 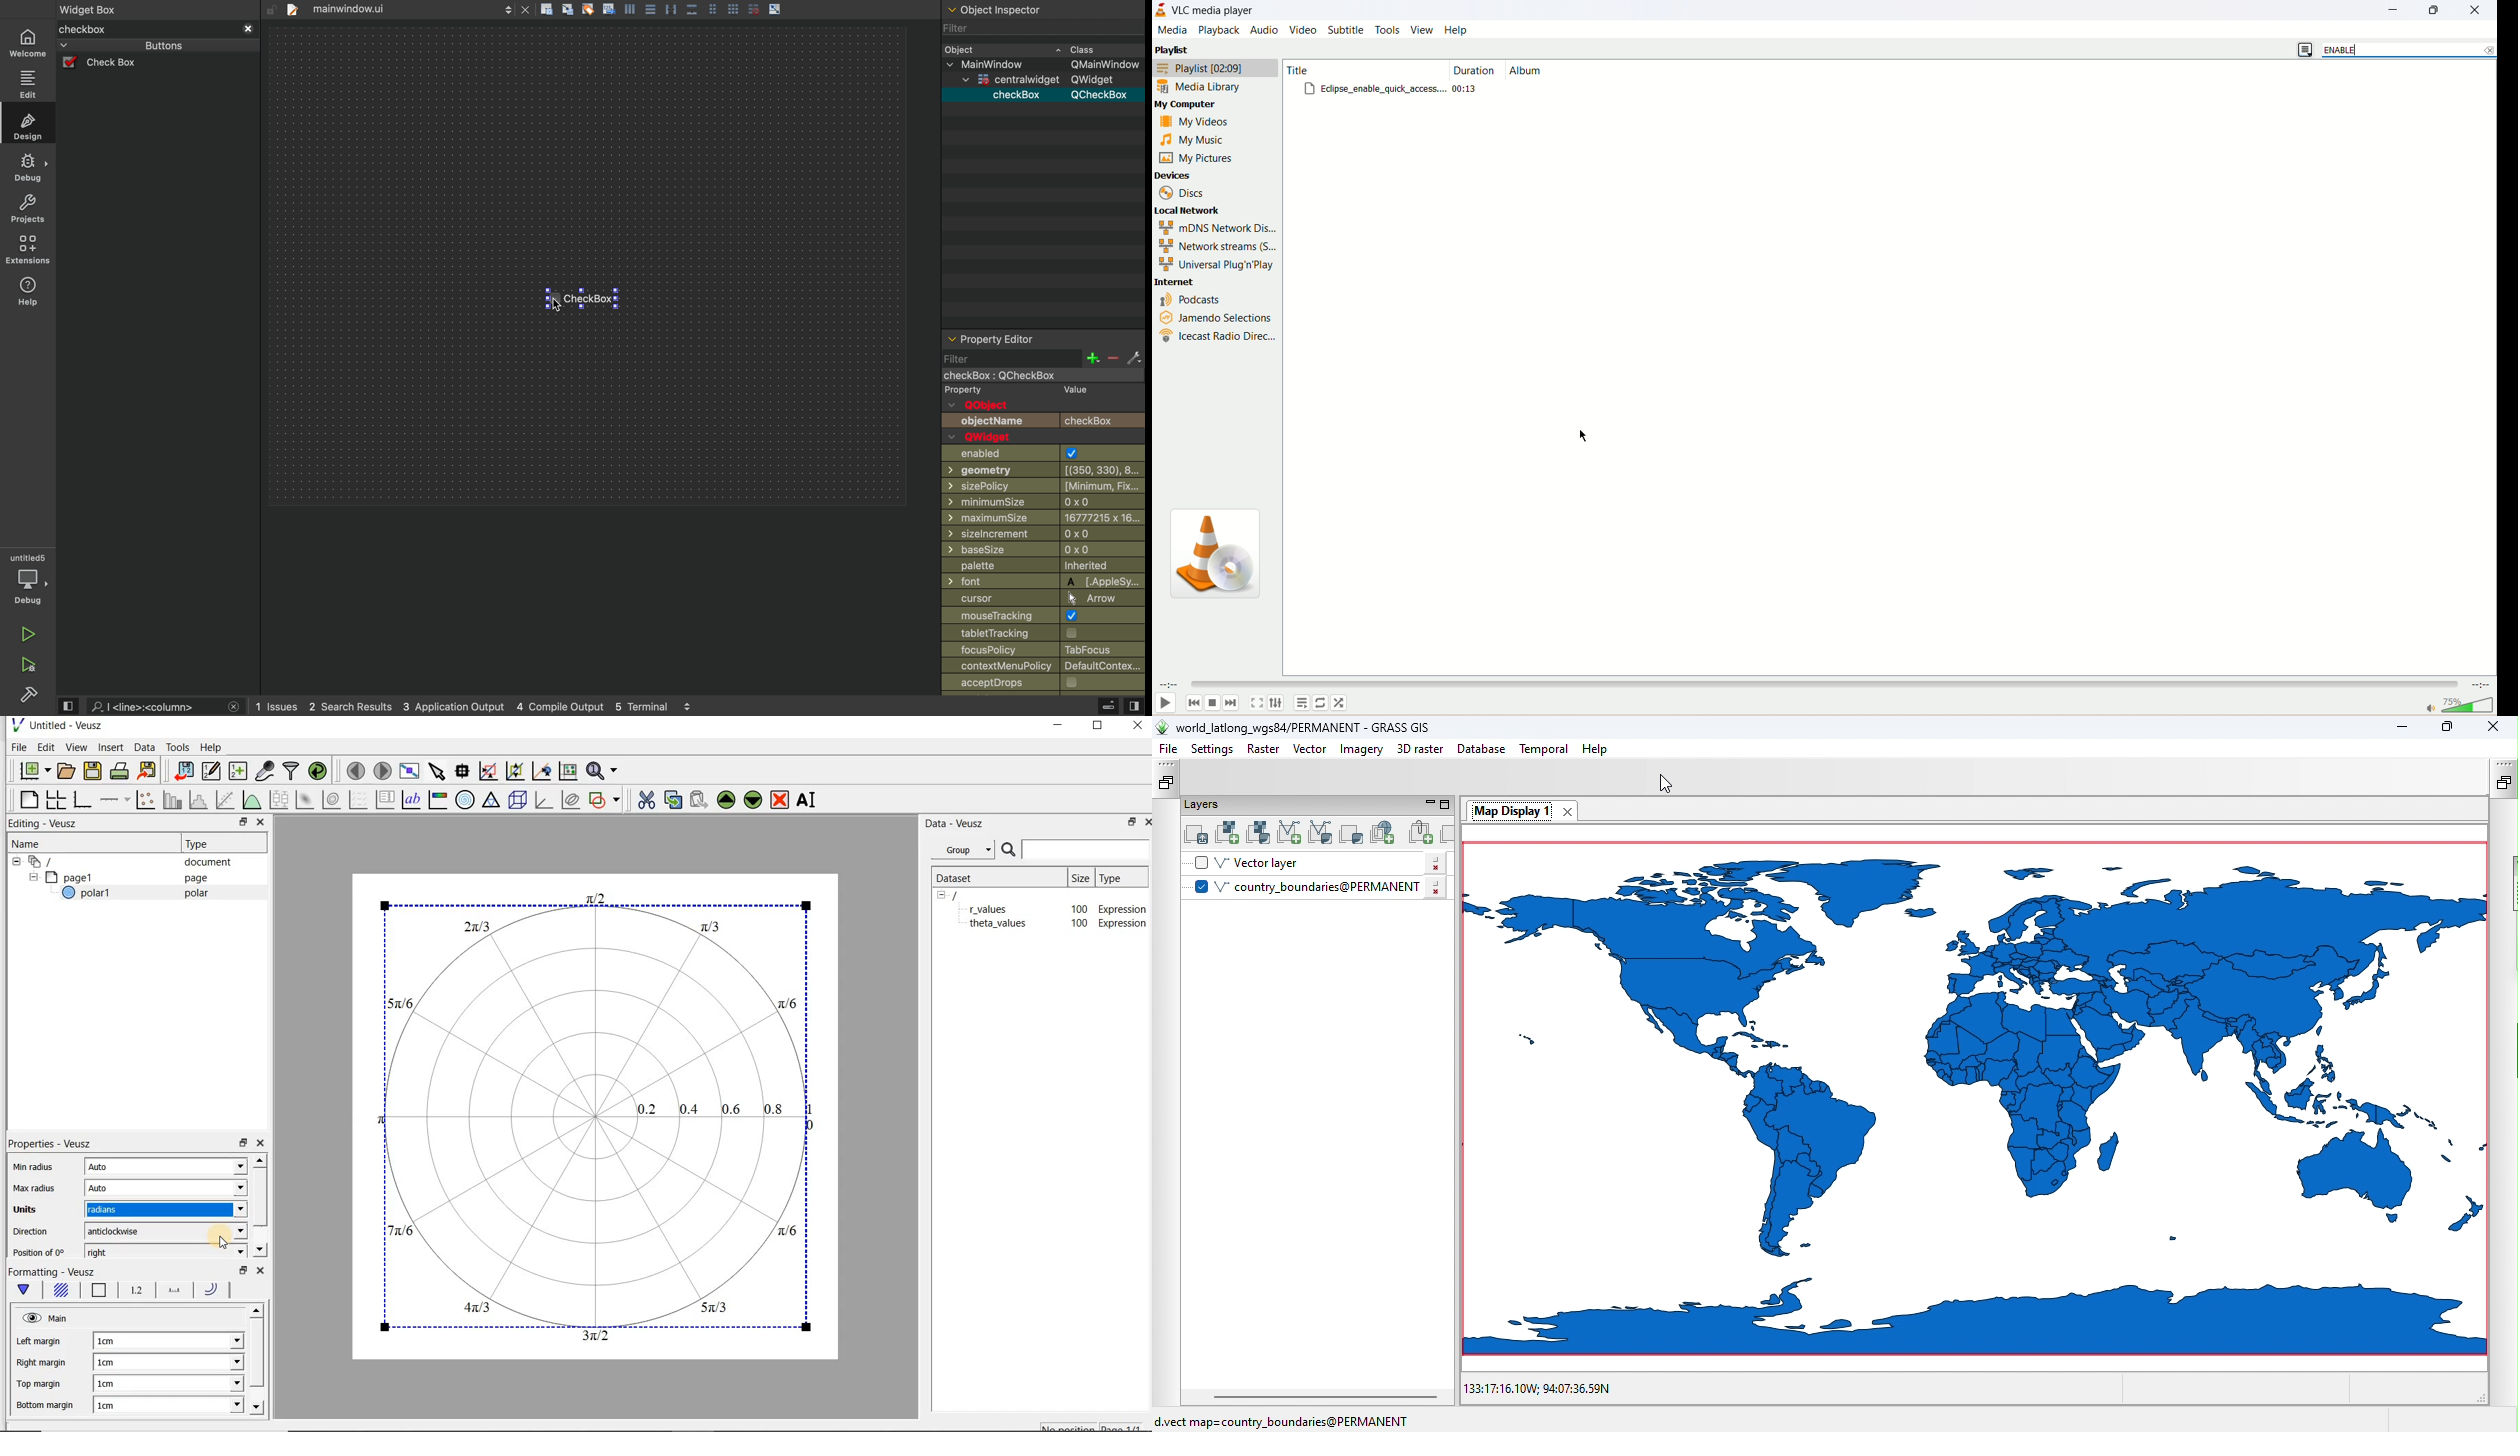 I want to click on Untitled - Veusz, so click(x=56, y=724).